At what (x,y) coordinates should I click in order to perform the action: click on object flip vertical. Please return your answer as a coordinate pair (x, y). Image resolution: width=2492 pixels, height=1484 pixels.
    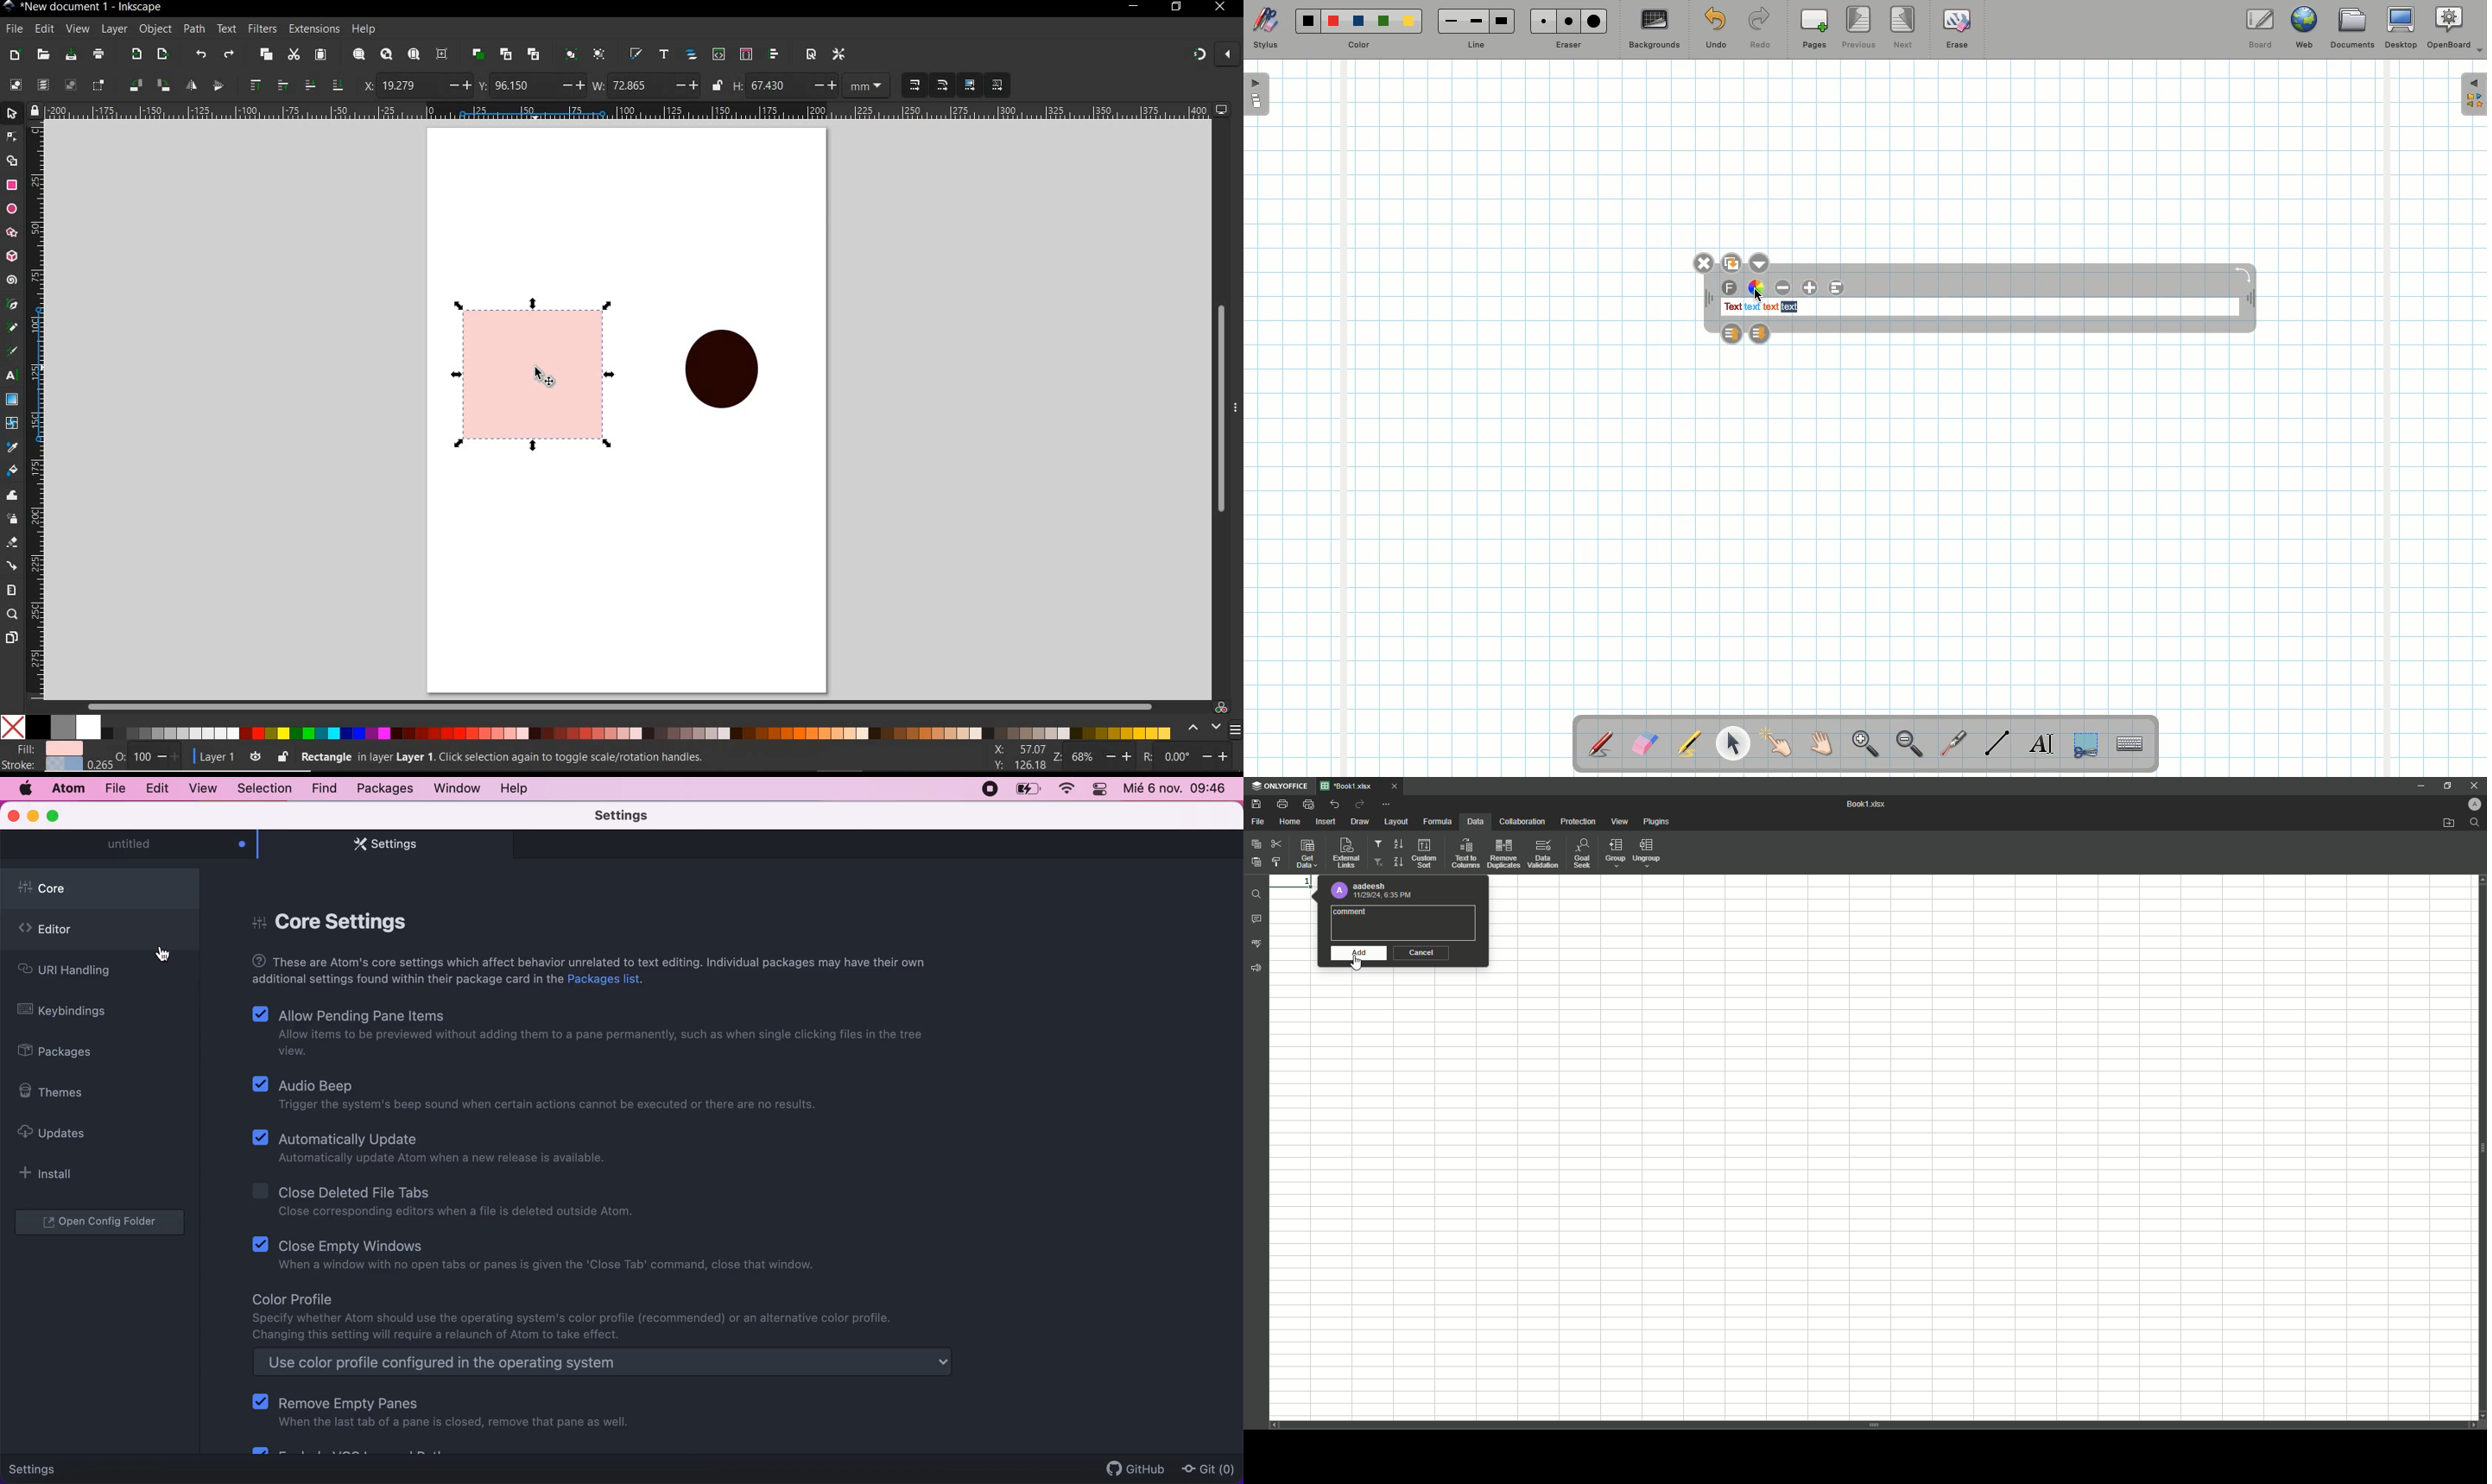
    Looking at the image, I should click on (218, 84).